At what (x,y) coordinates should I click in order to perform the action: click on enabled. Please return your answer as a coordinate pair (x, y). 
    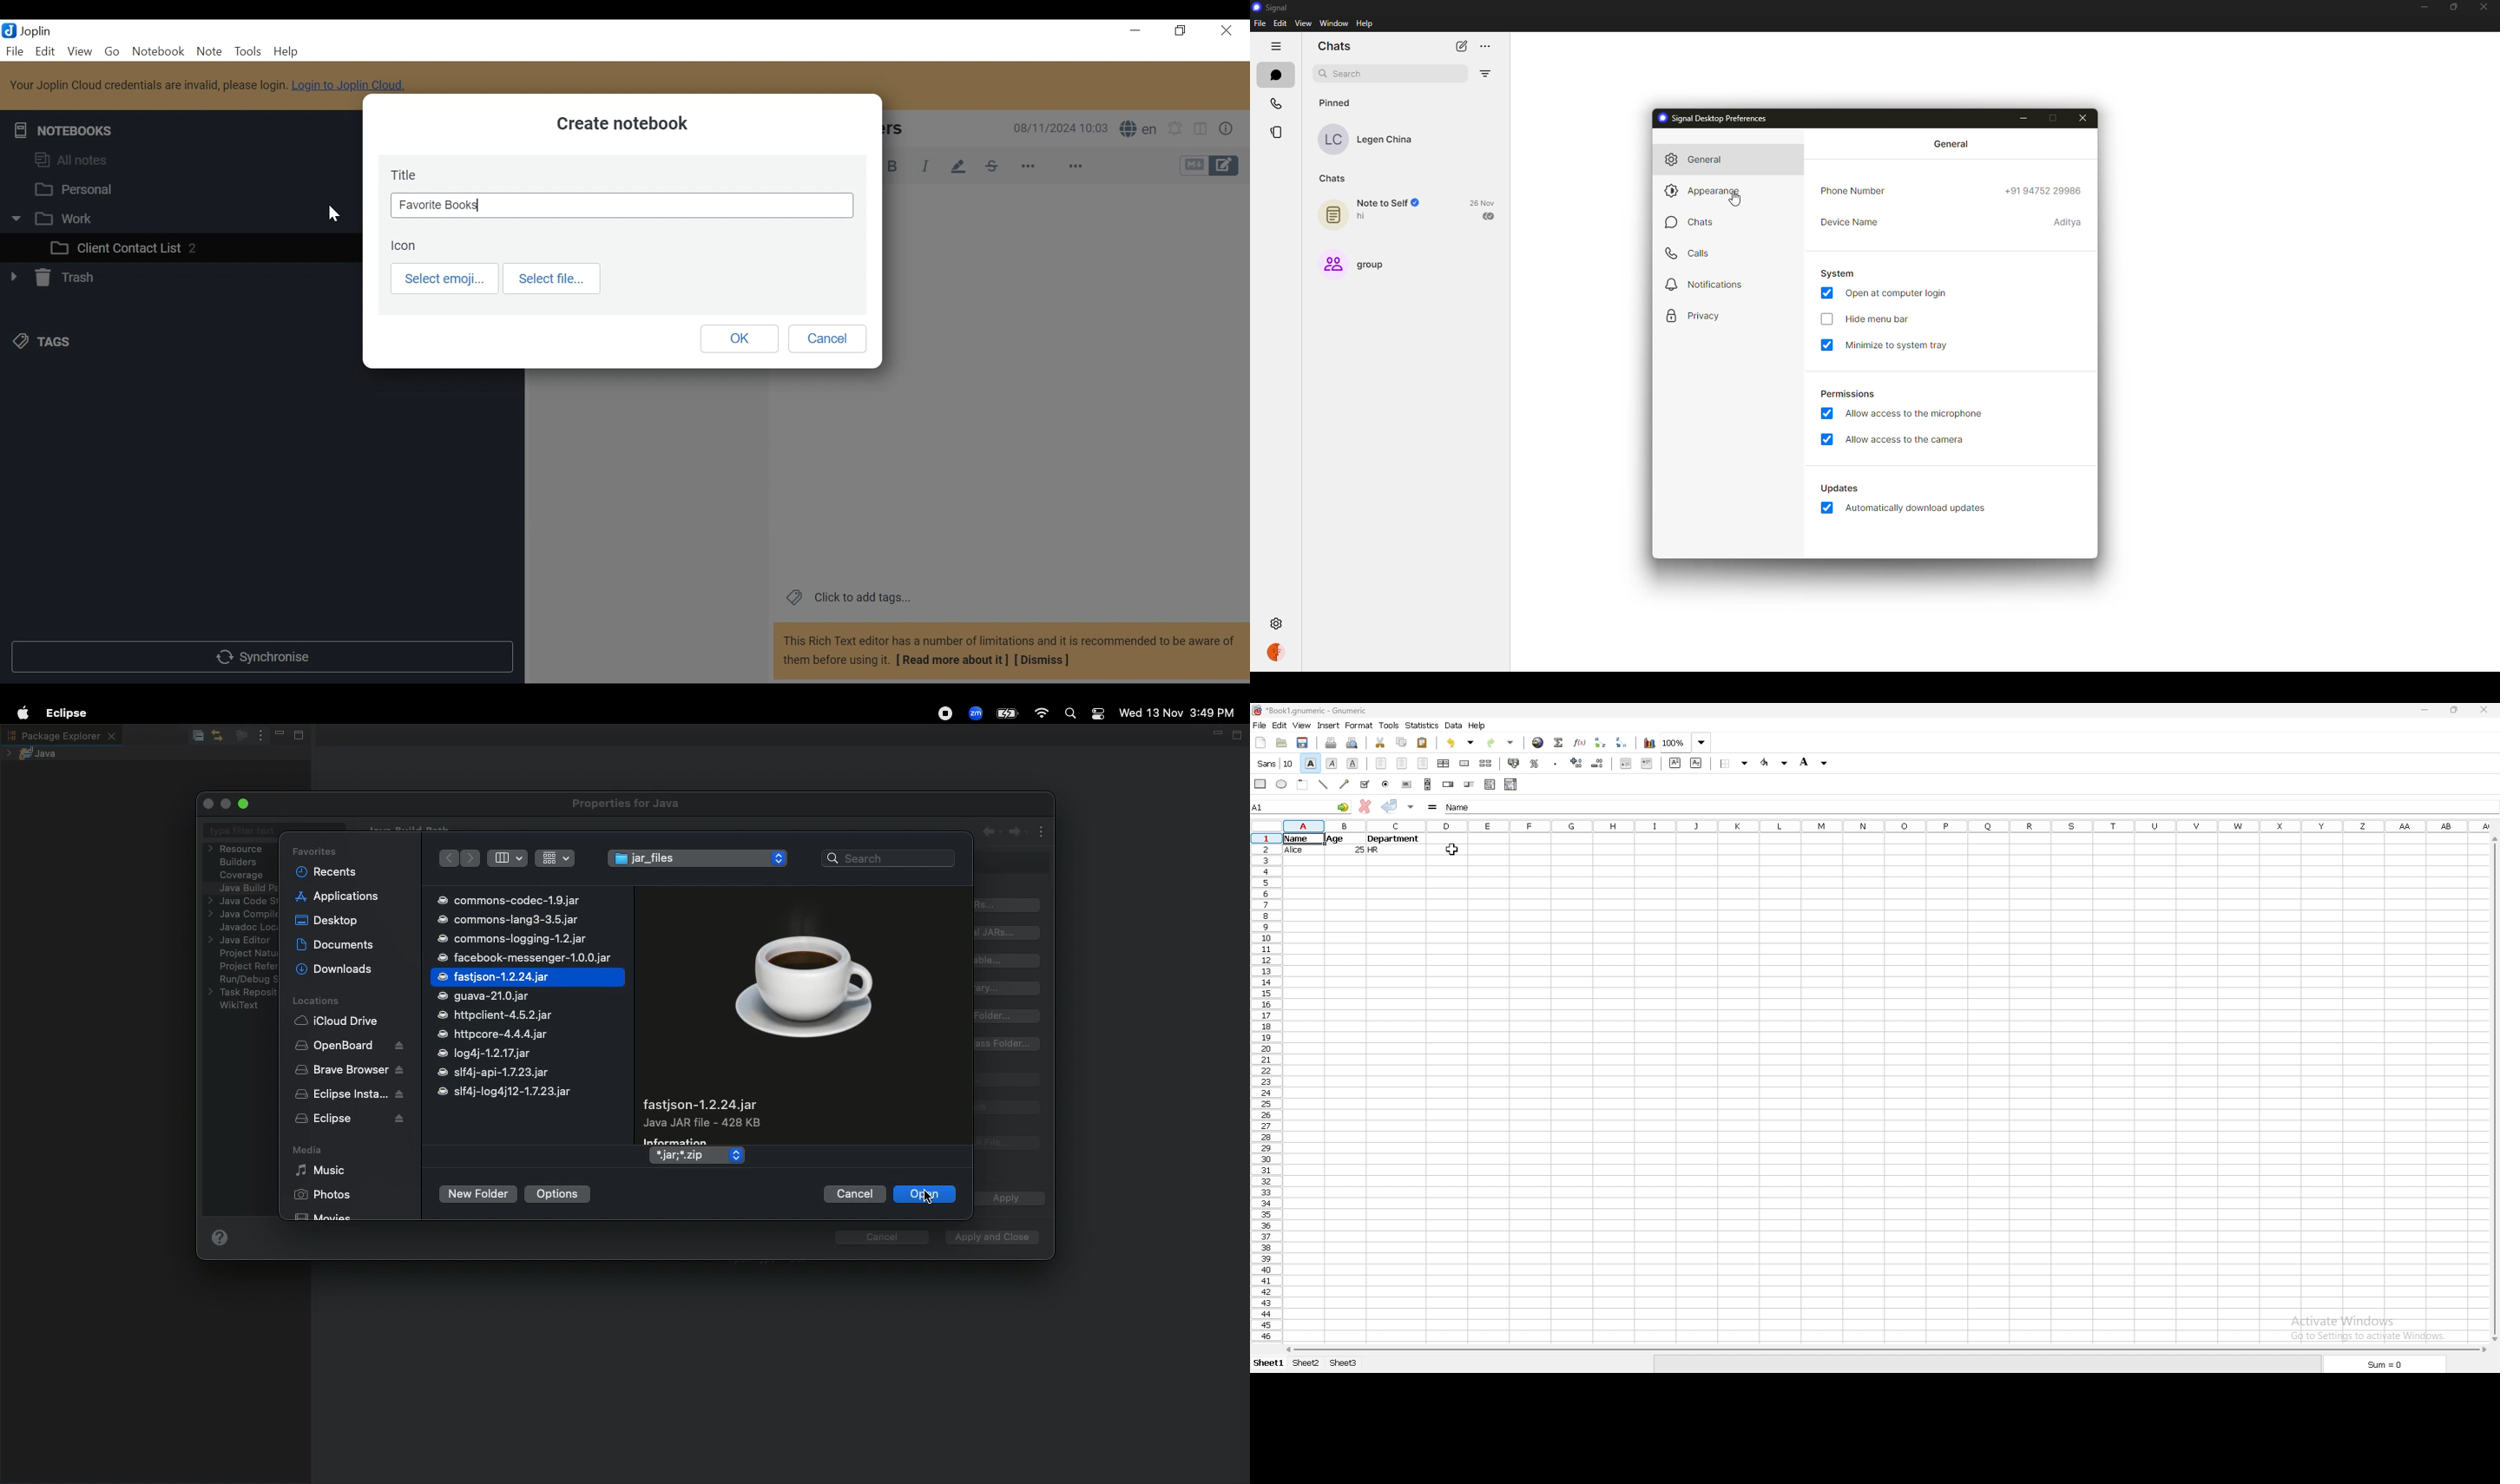
    Looking at the image, I should click on (1828, 441).